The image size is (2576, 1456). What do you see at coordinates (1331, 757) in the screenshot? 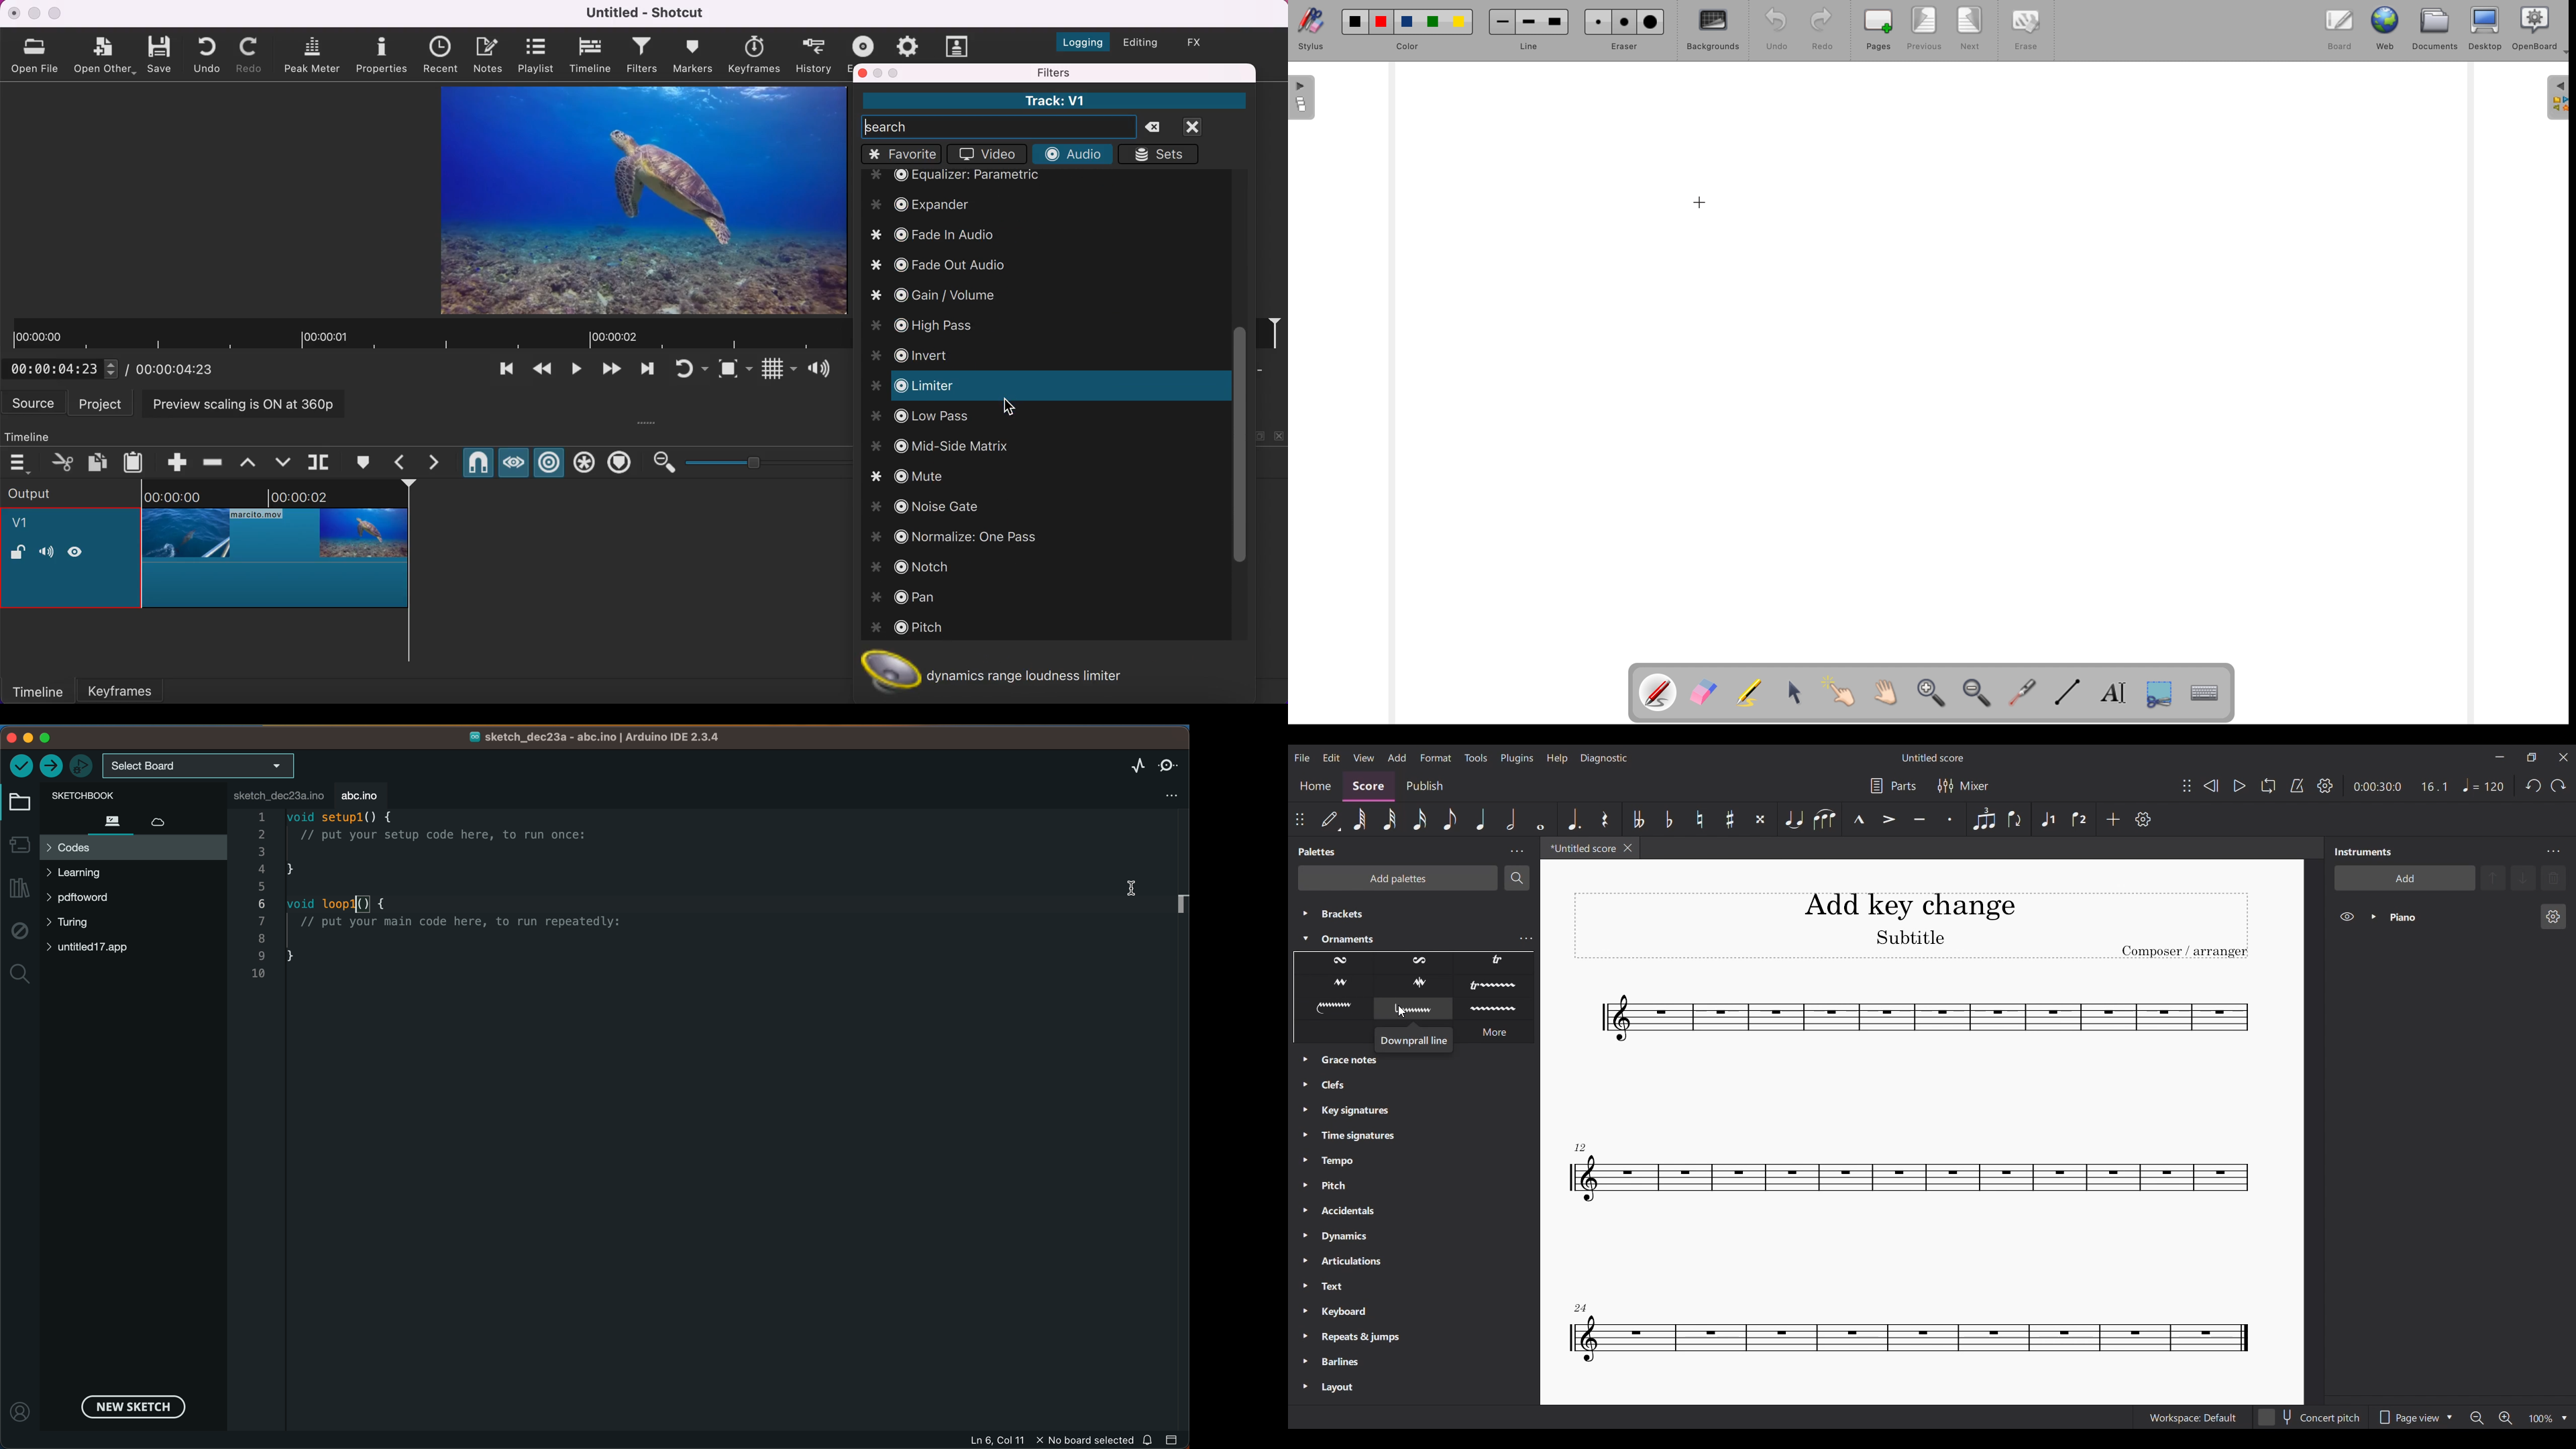
I see `Edit menu` at bounding box center [1331, 757].